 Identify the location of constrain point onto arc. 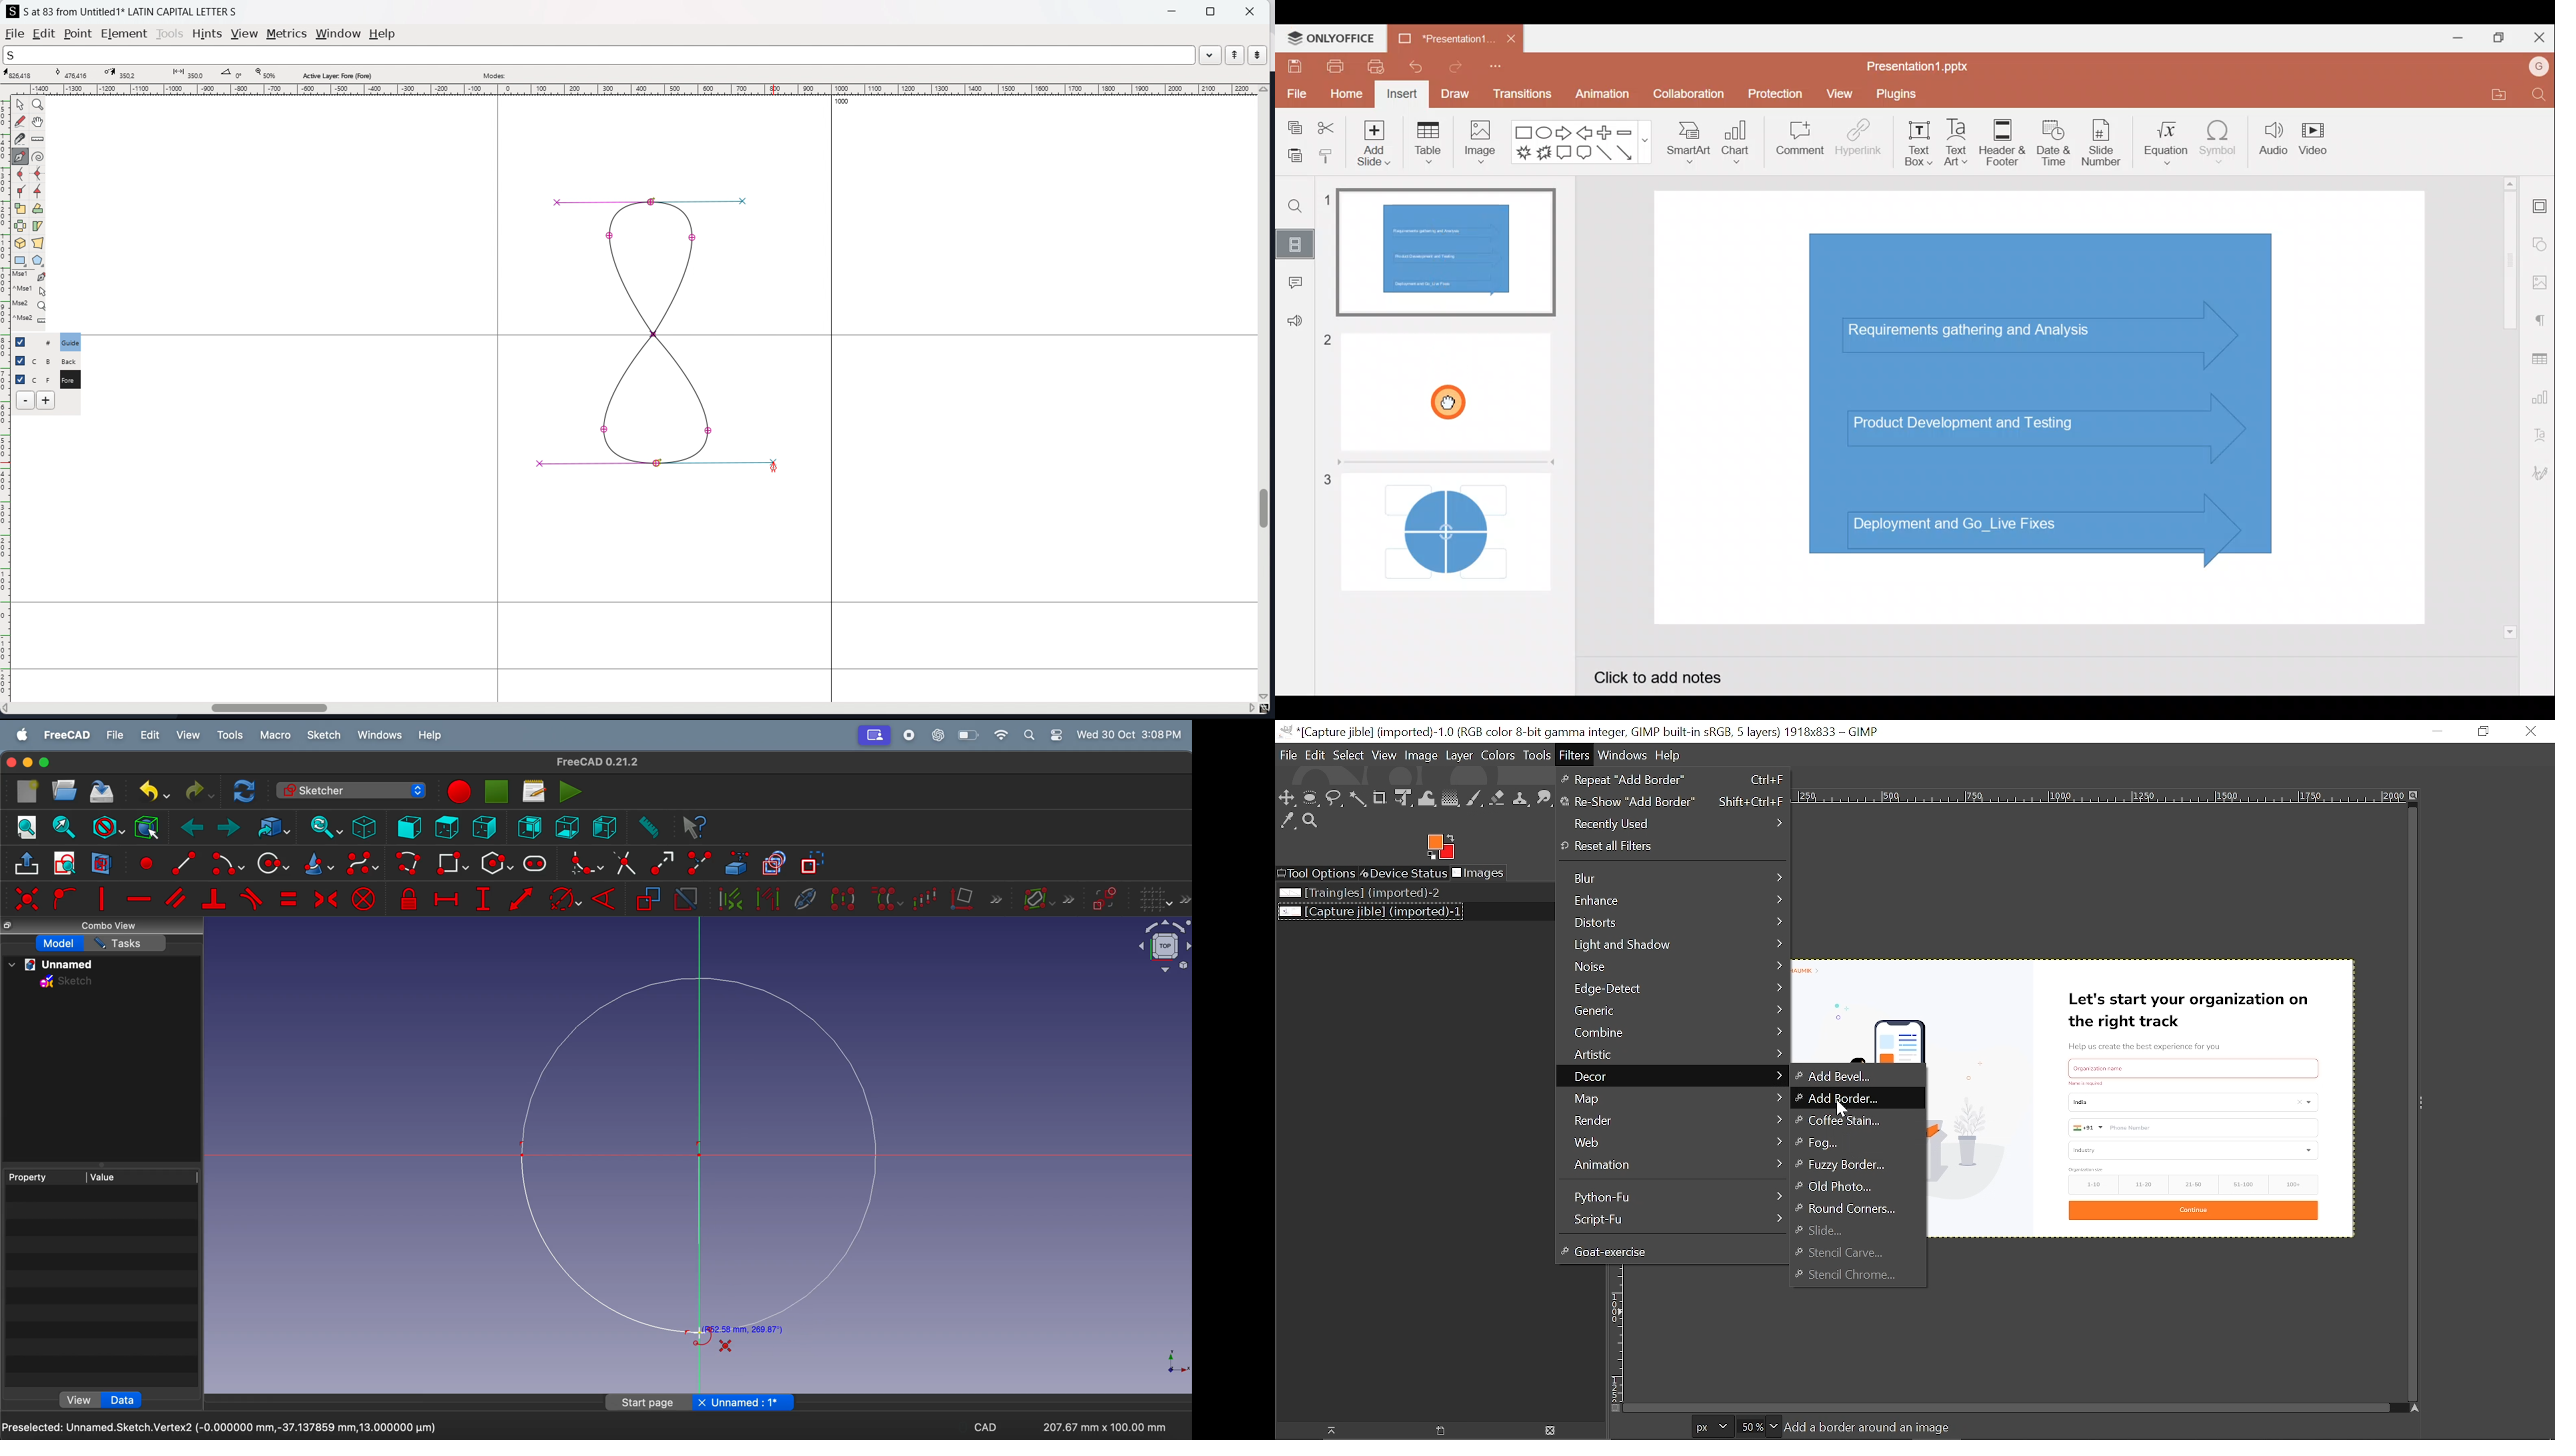
(63, 899).